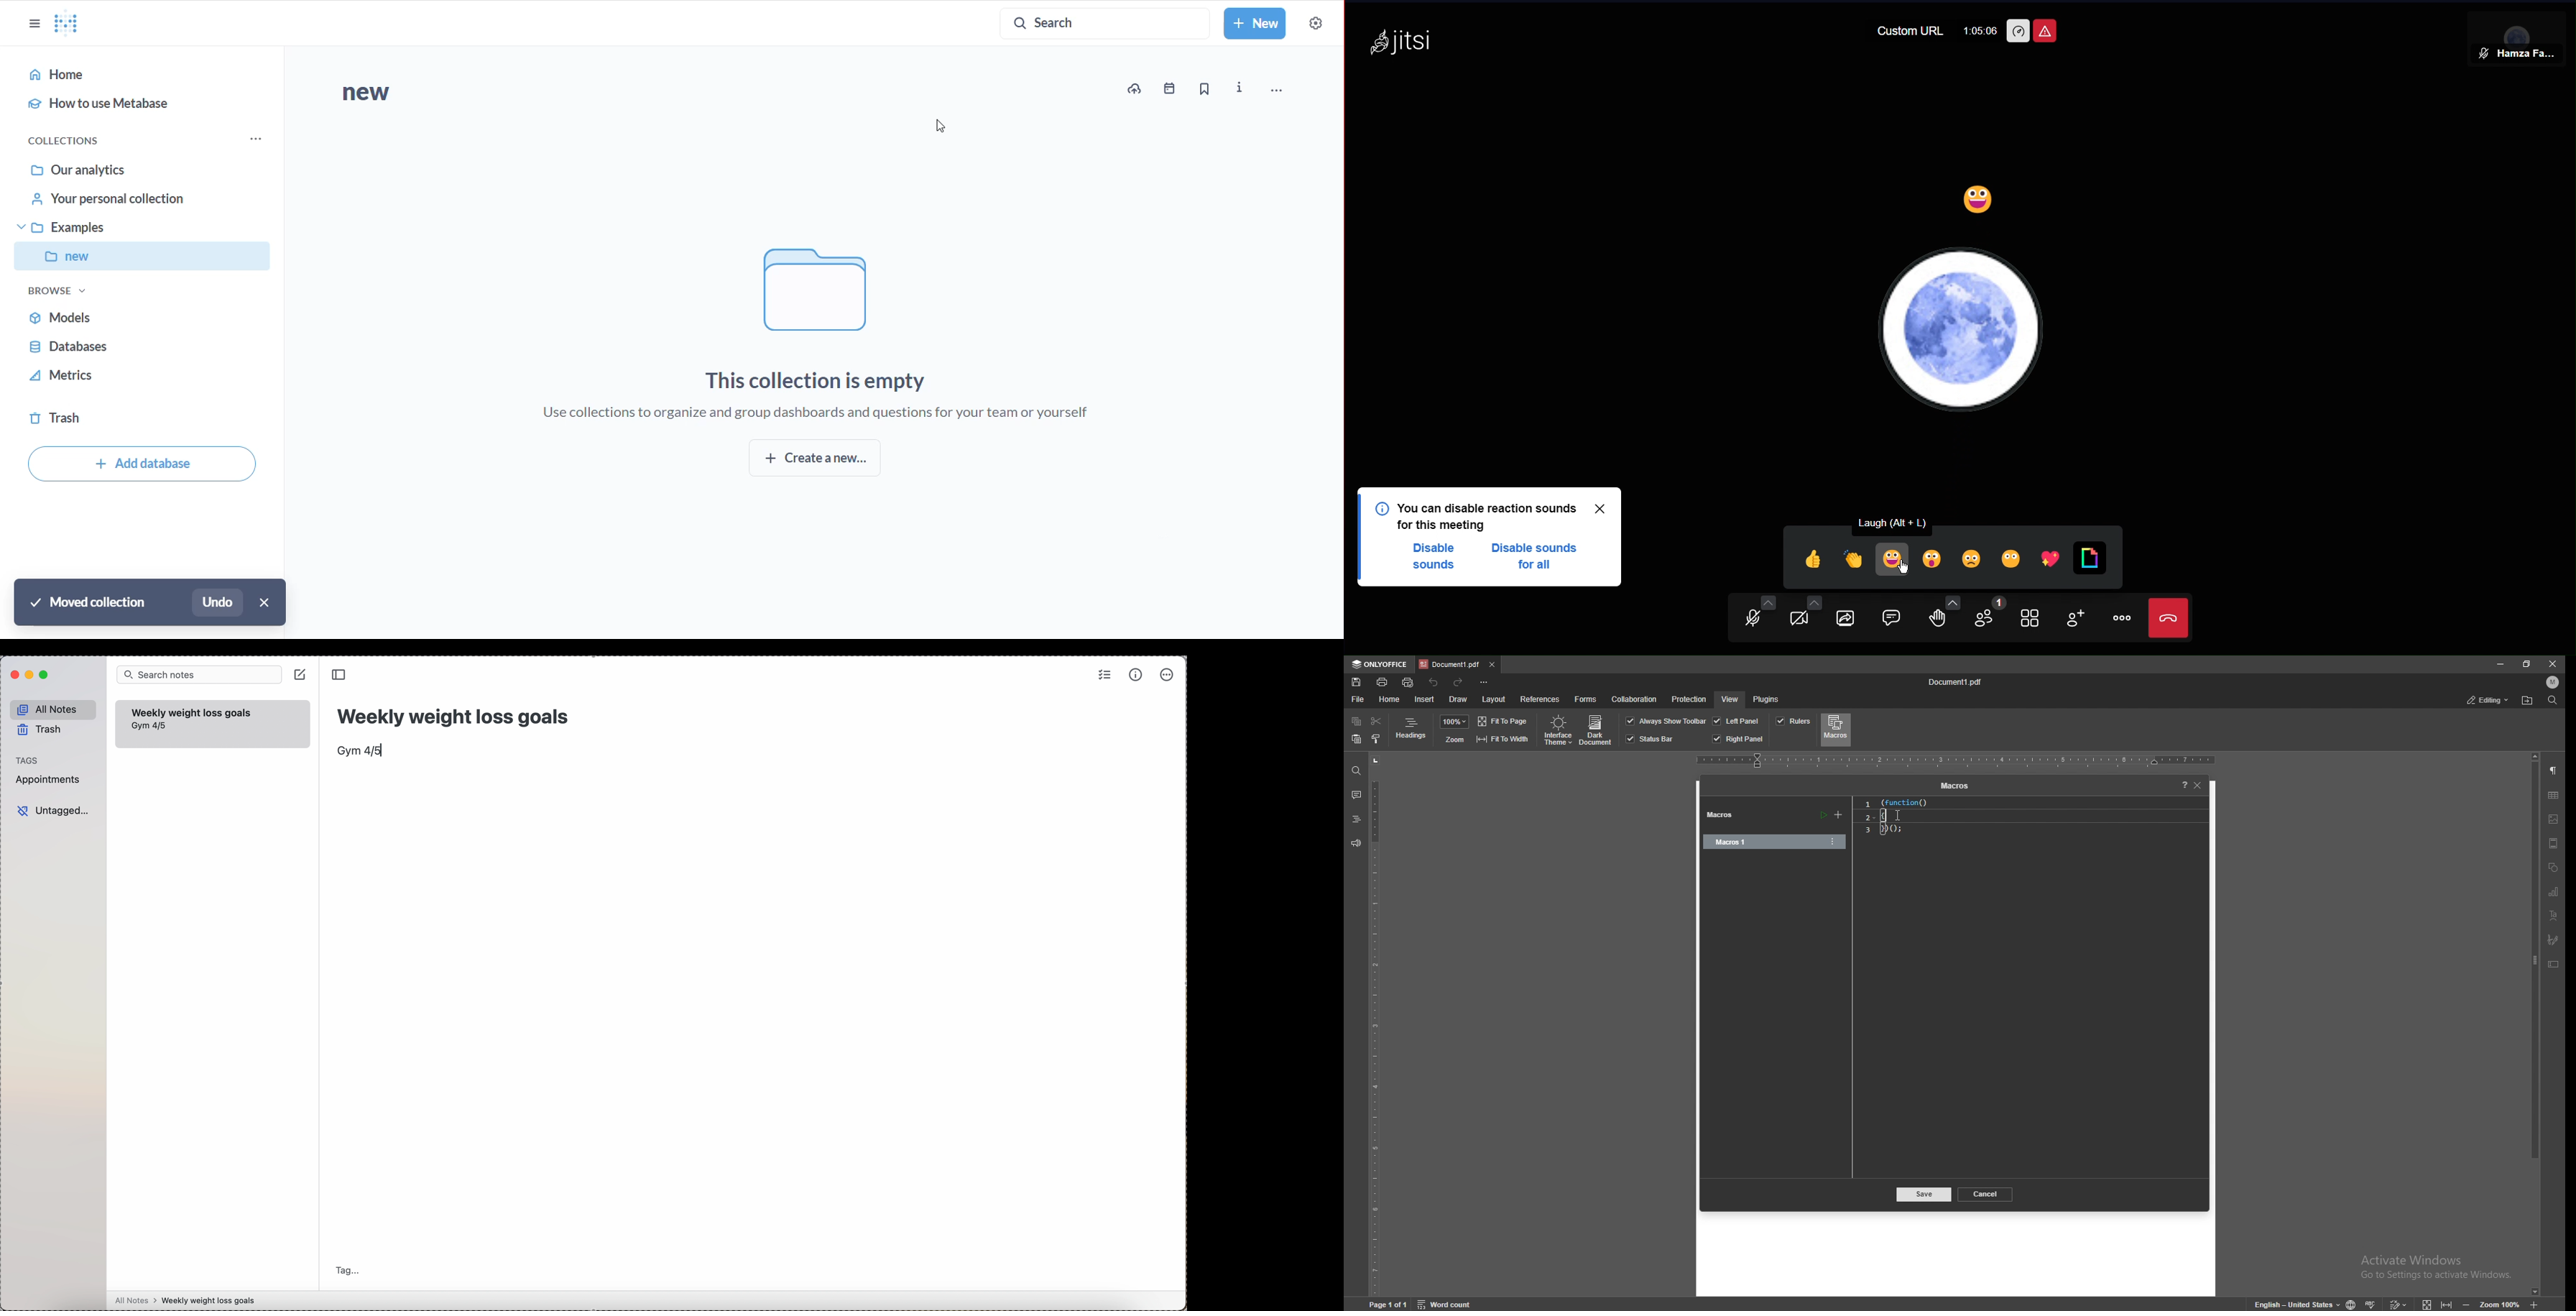  What do you see at coordinates (192, 711) in the screenshot?
I see `weekly weigth loss goals note` at bounding box center [192, 711].